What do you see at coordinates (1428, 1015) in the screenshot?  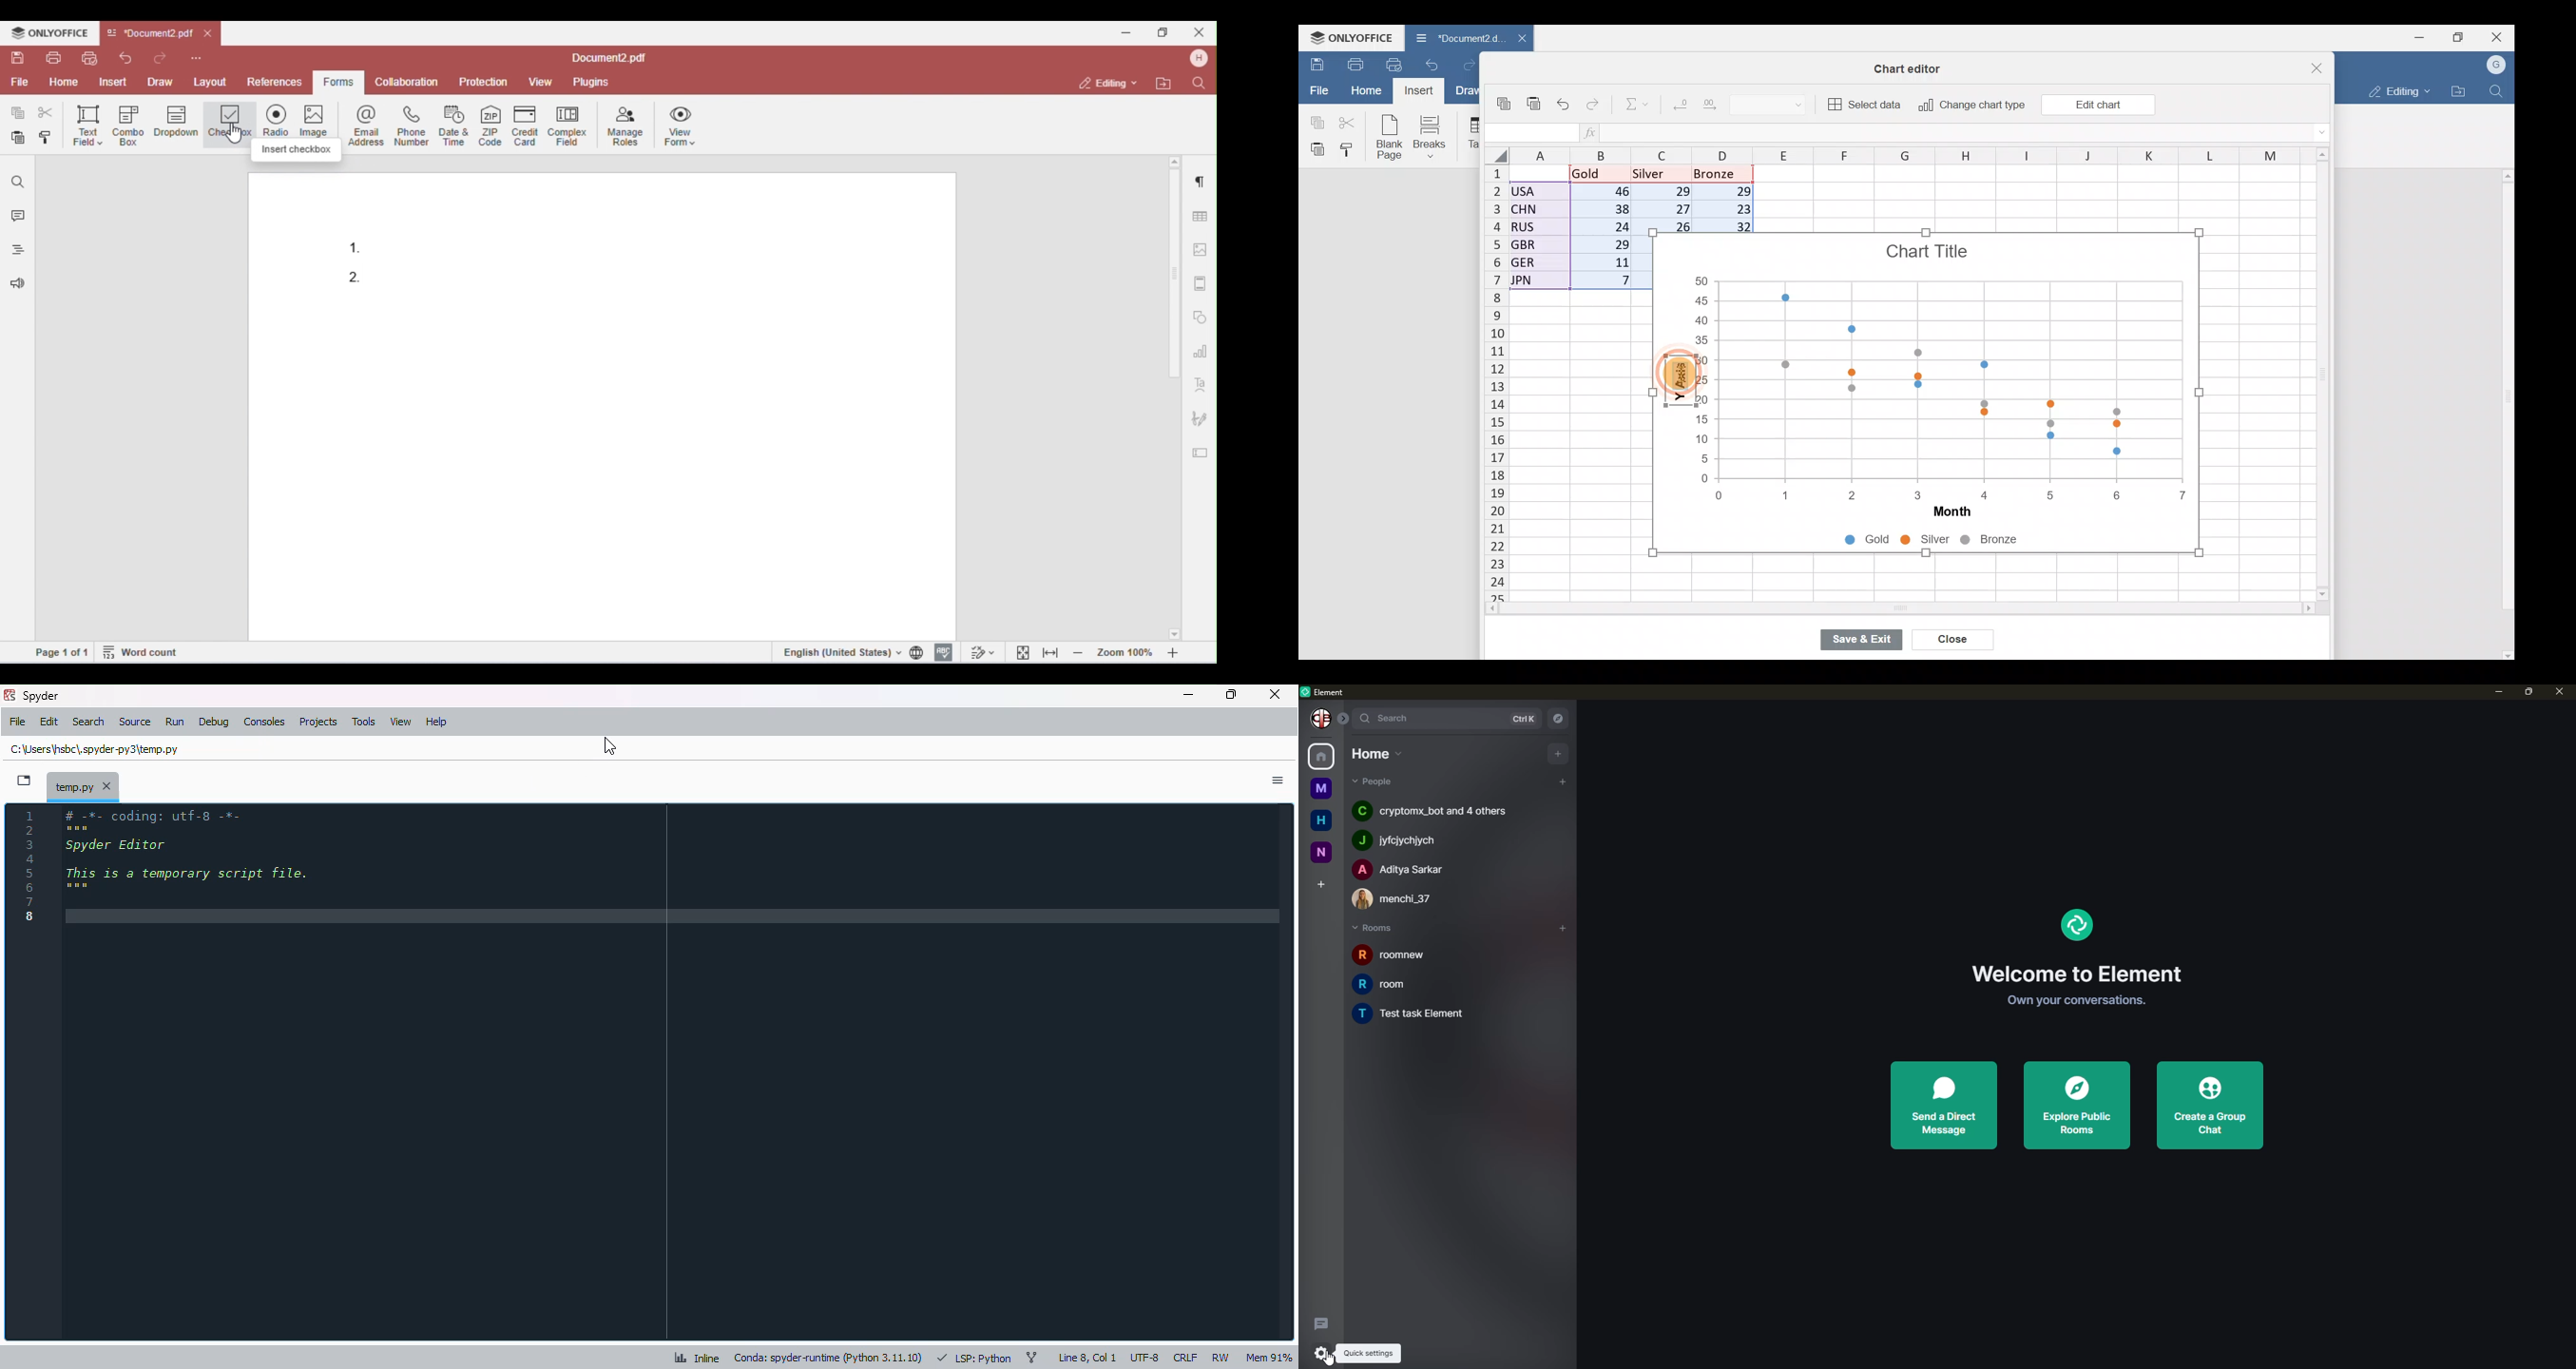 I see `room` at bounding box center [1428, 1015].